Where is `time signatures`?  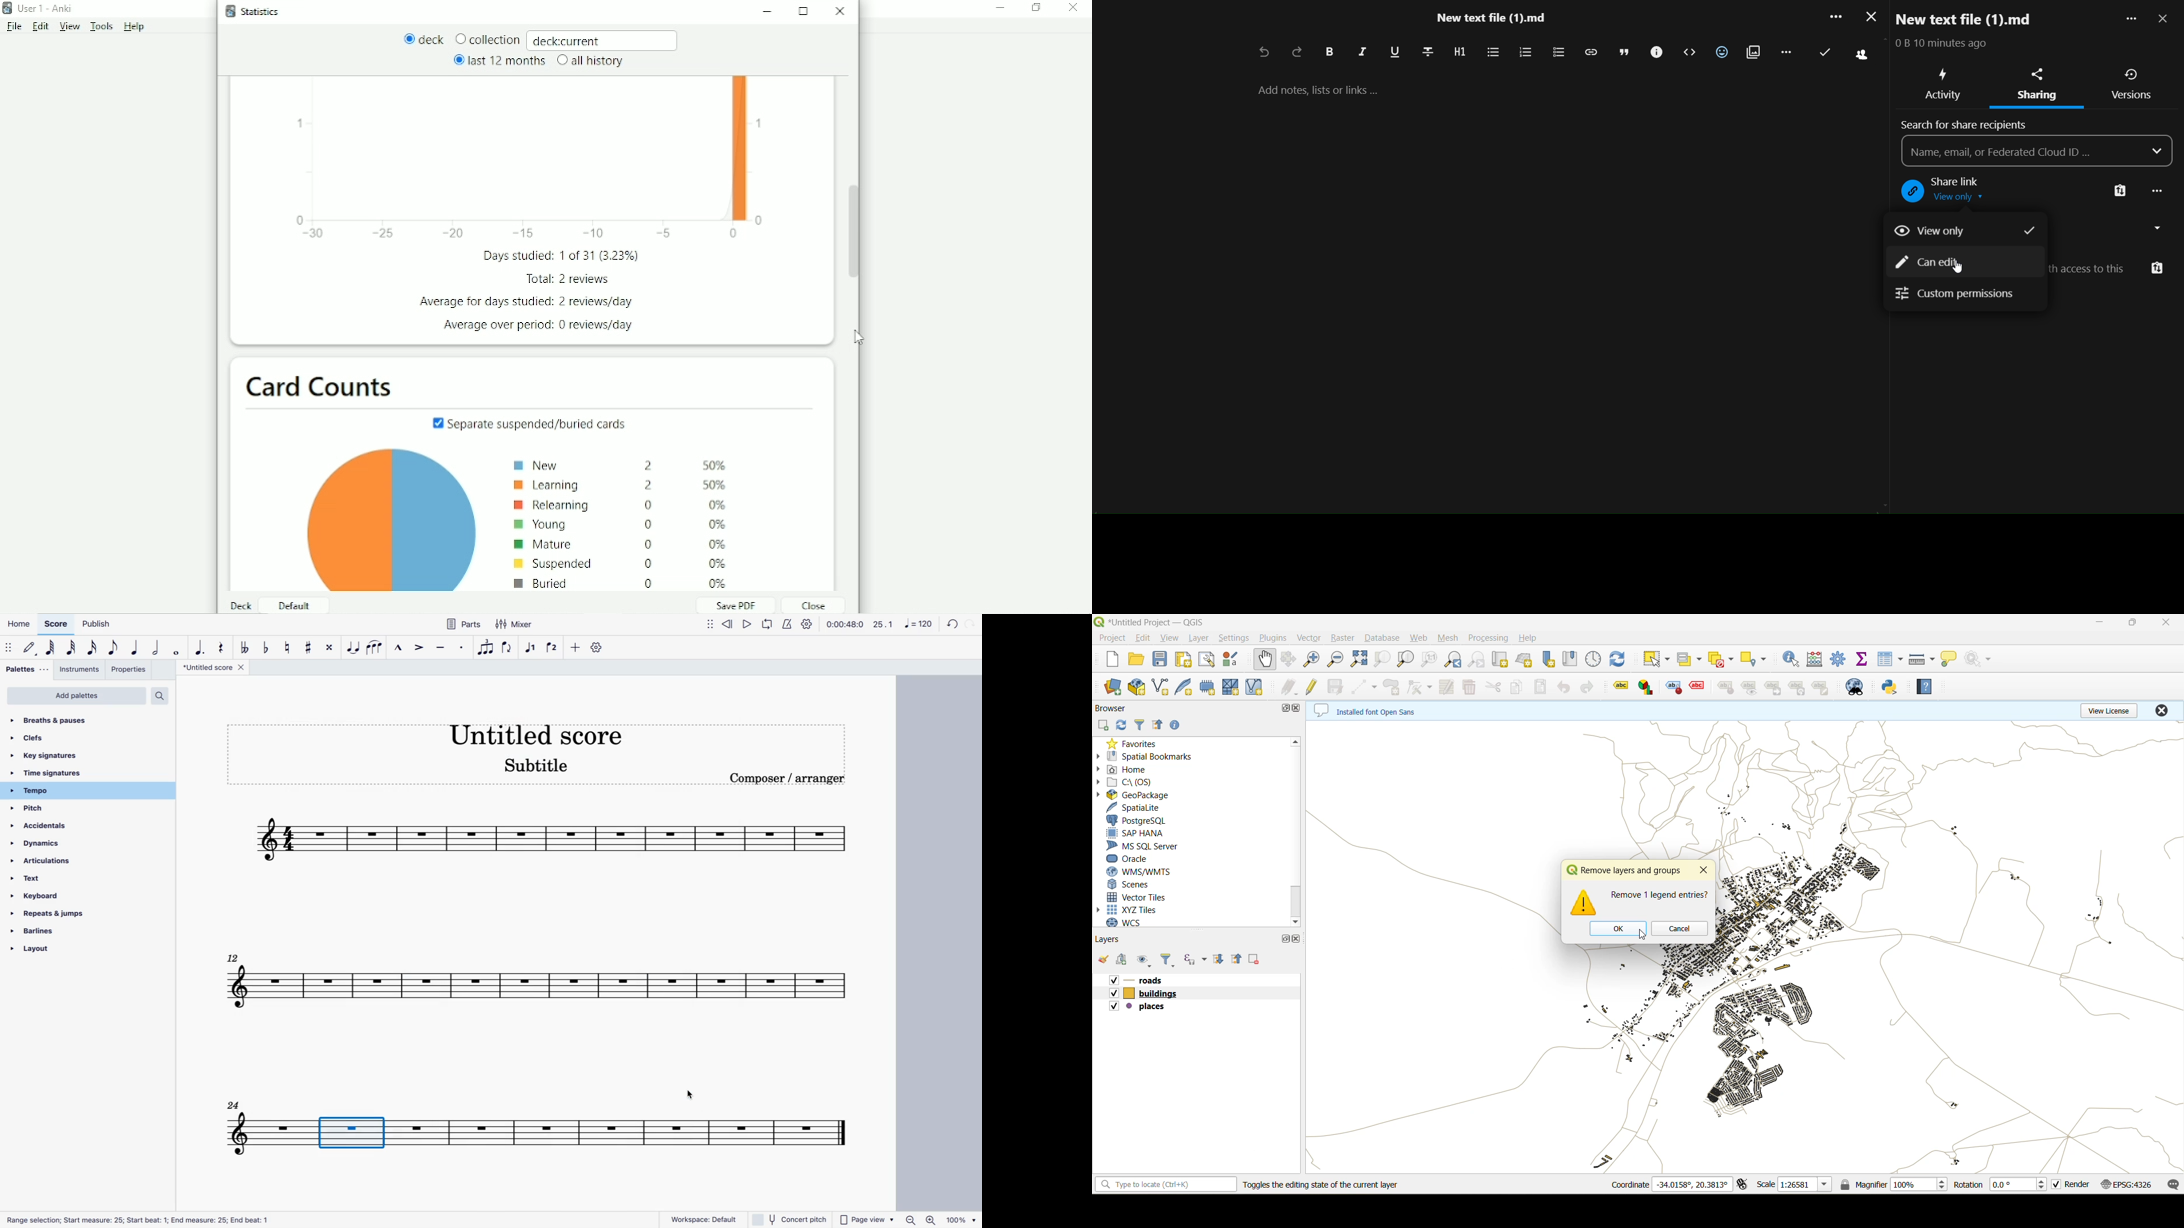 time signatures is located at coordinates (53, 774).